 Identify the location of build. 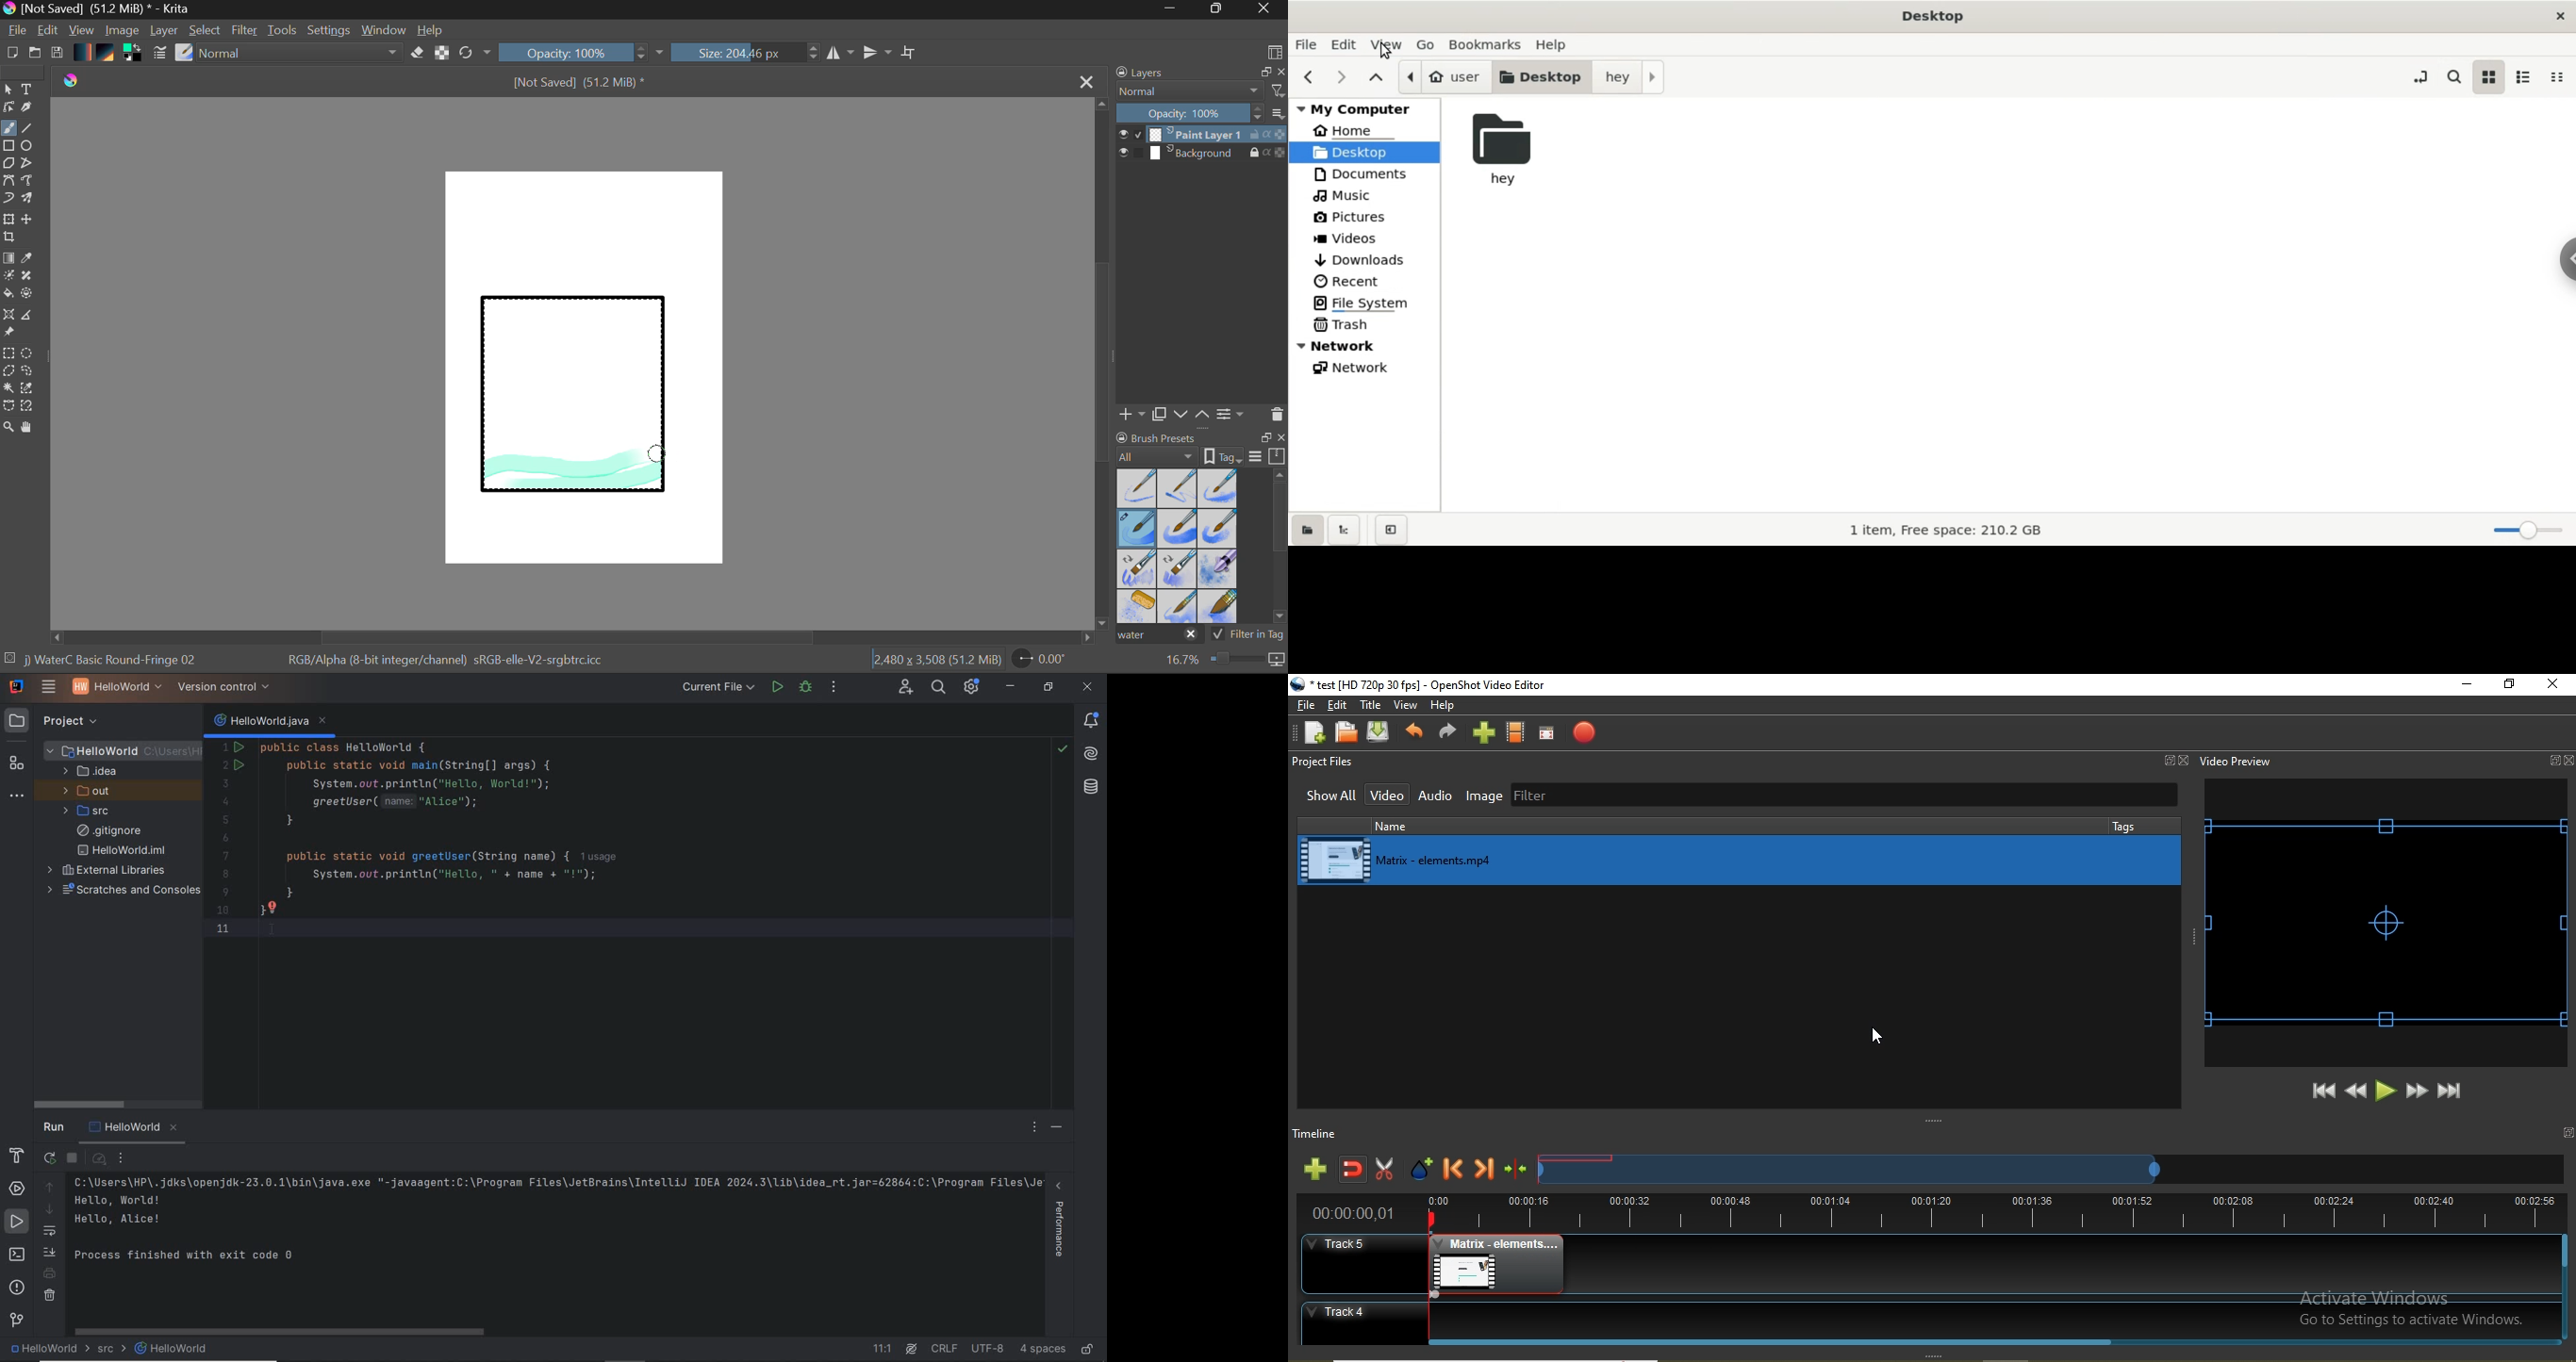
(20, 1156).